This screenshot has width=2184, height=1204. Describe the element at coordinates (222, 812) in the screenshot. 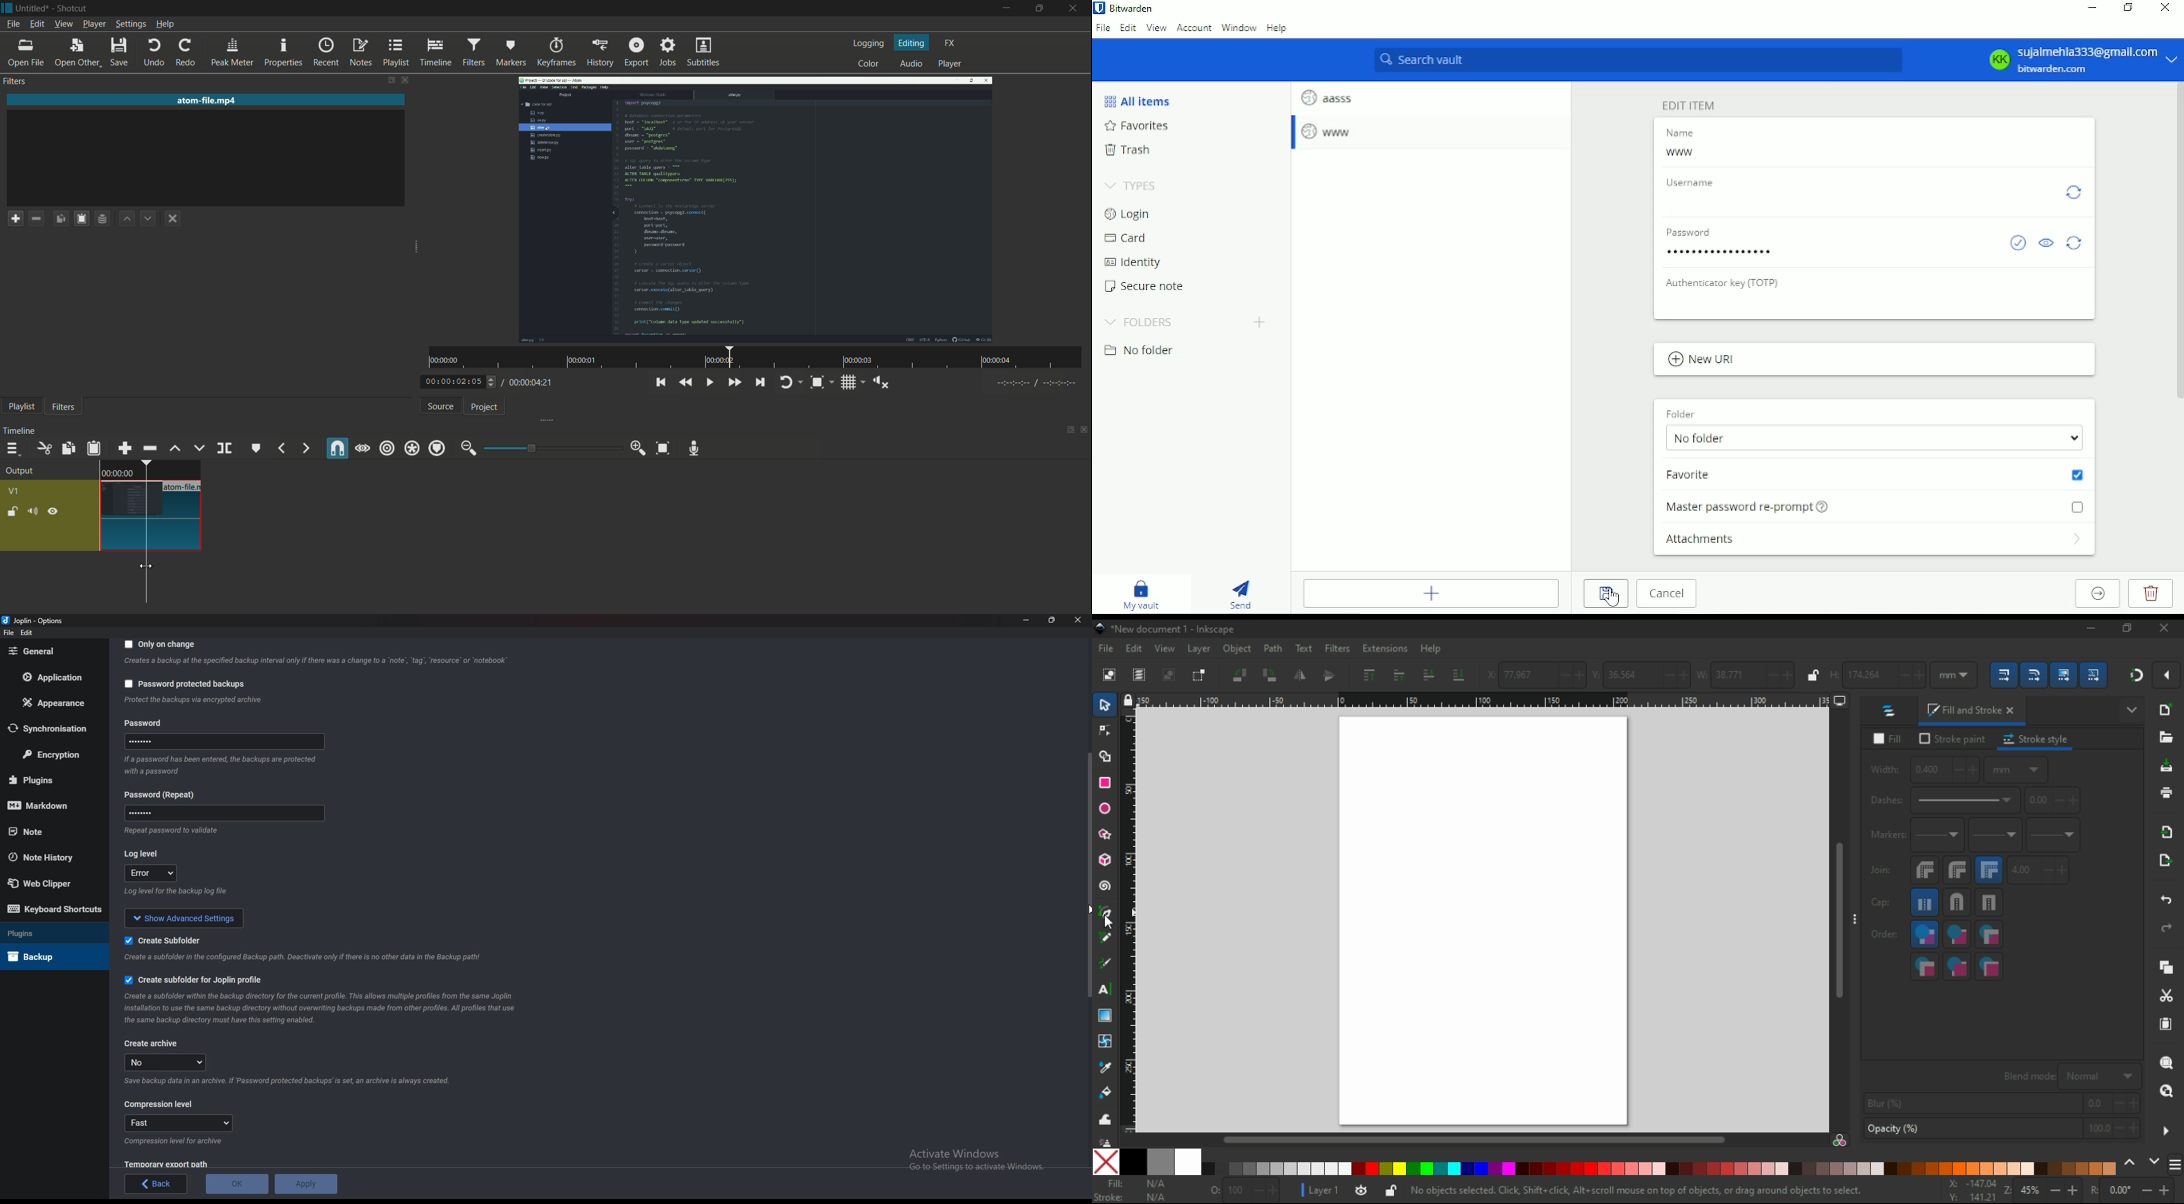

I see `Password` at that location.